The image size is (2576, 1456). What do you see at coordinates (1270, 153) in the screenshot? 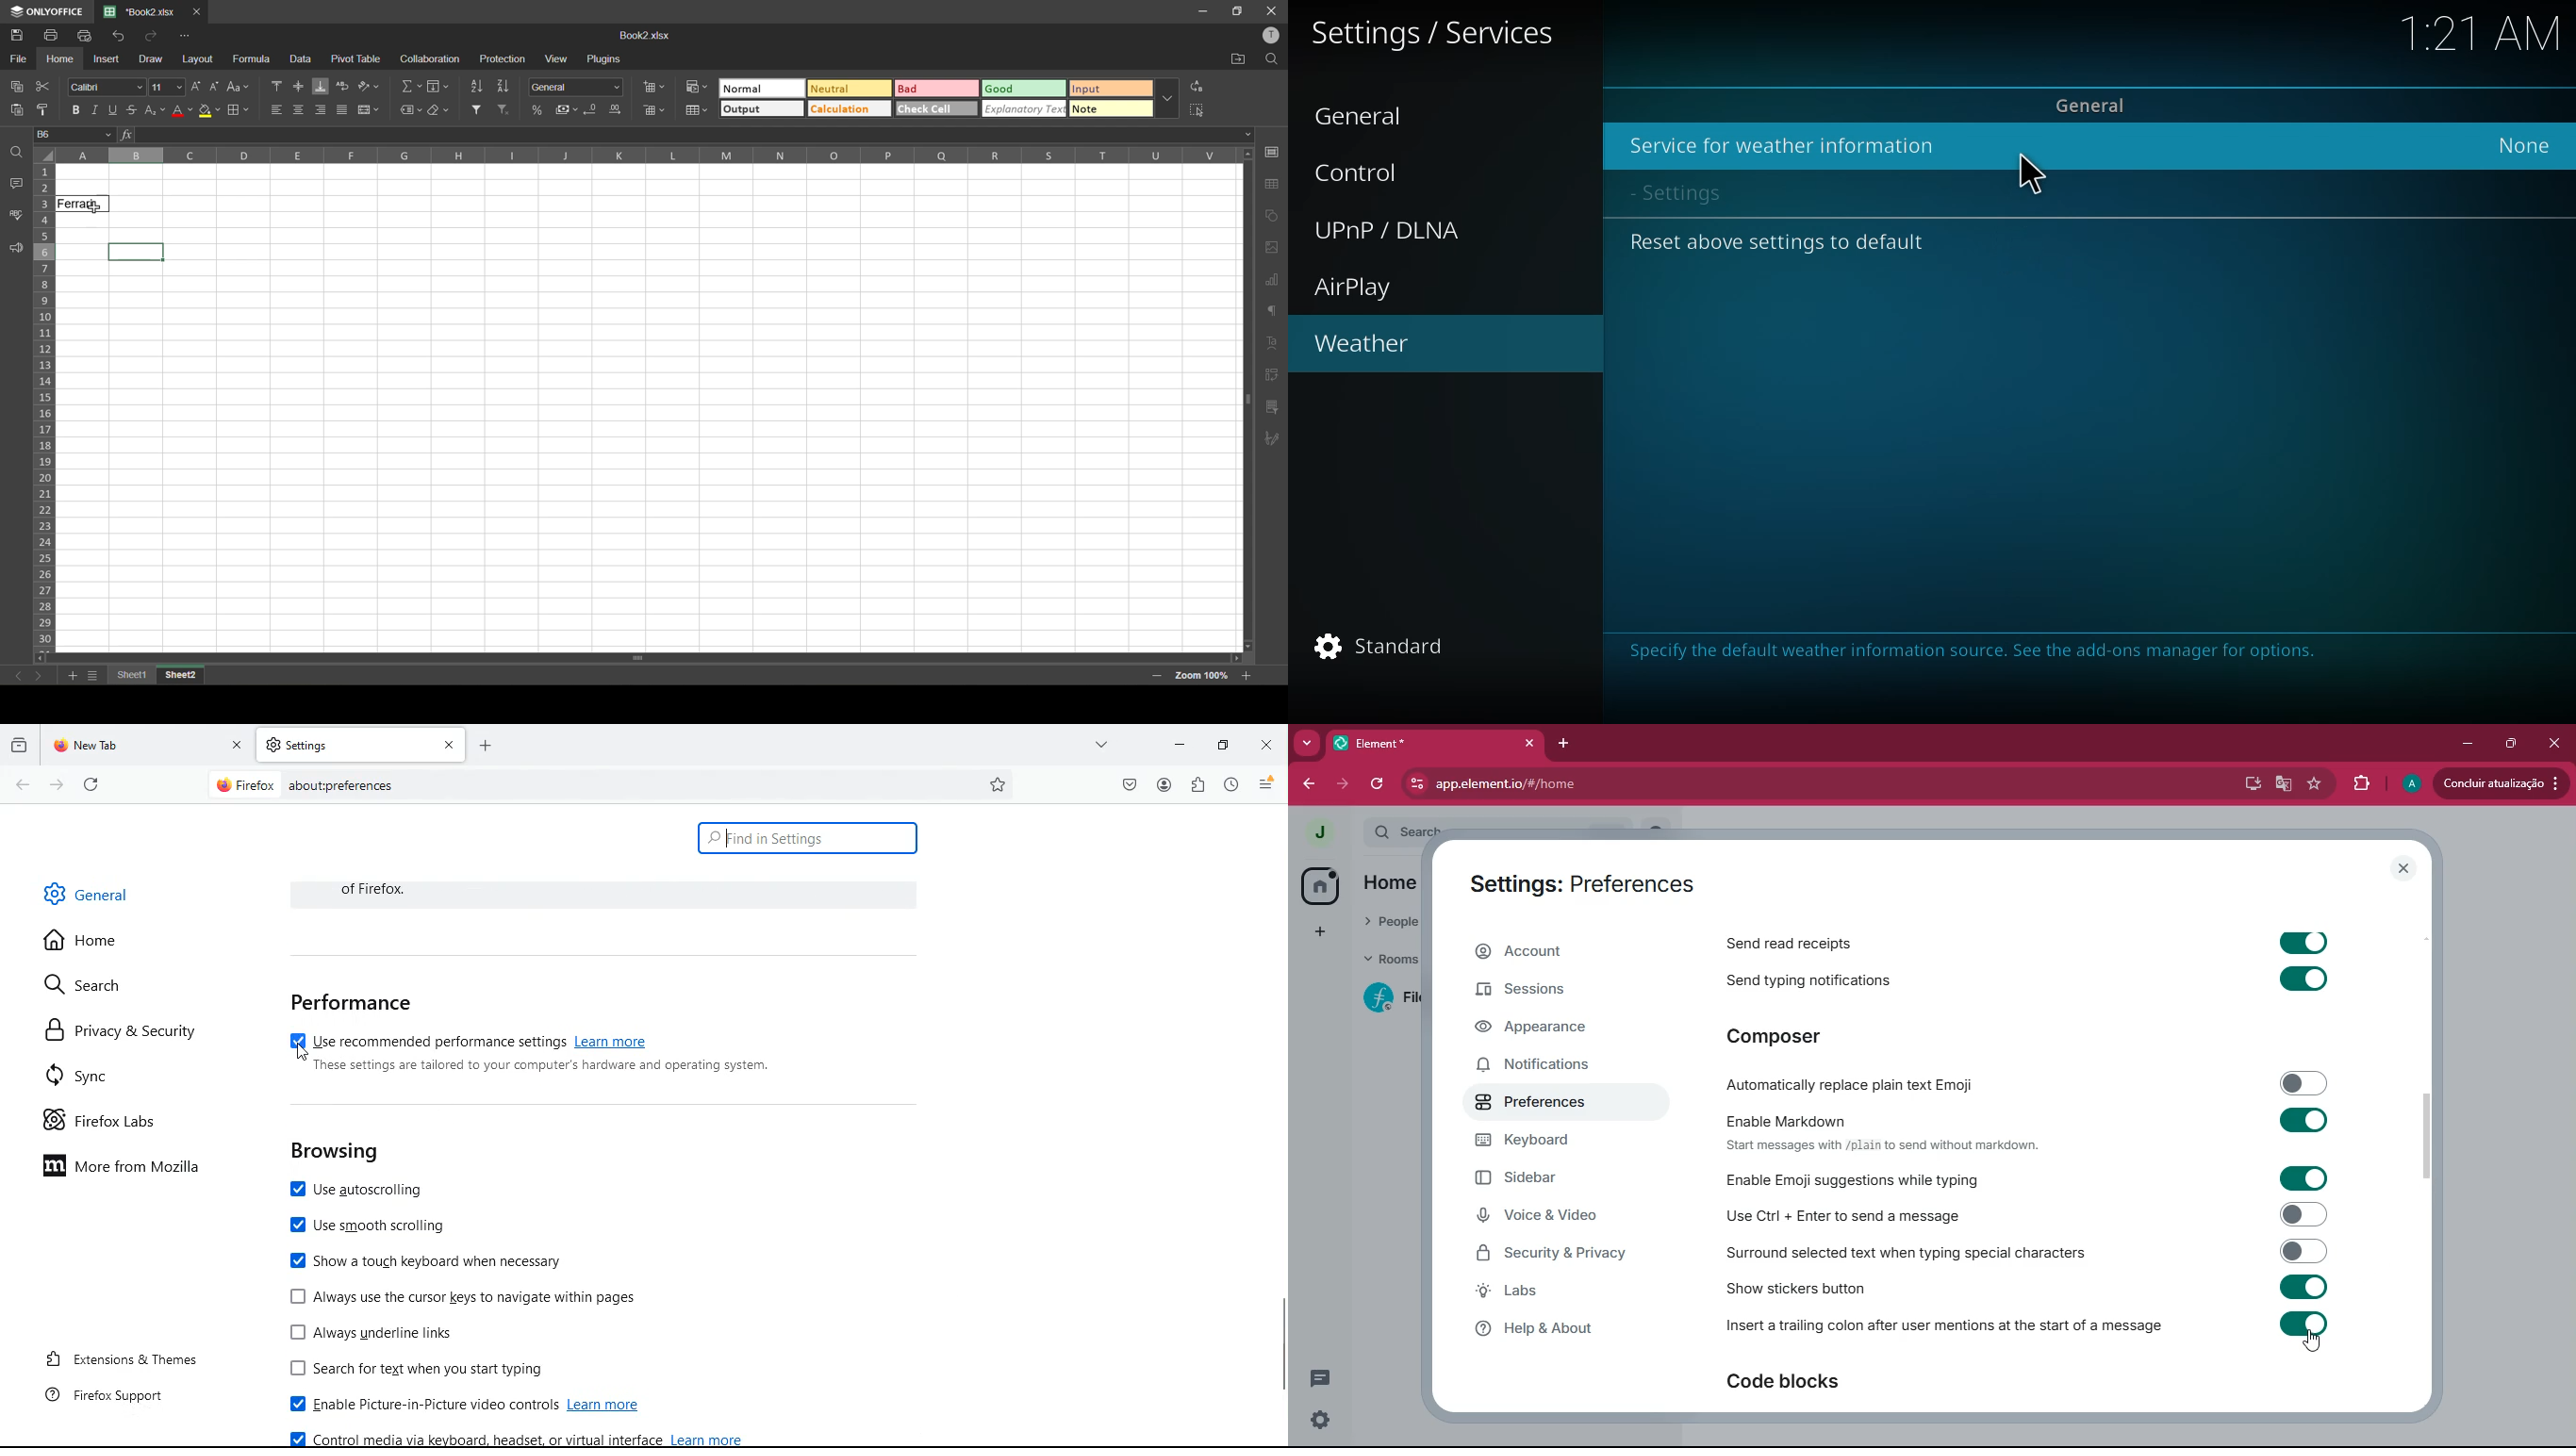
I see `cell settings` at bounding box center [1270, 153].